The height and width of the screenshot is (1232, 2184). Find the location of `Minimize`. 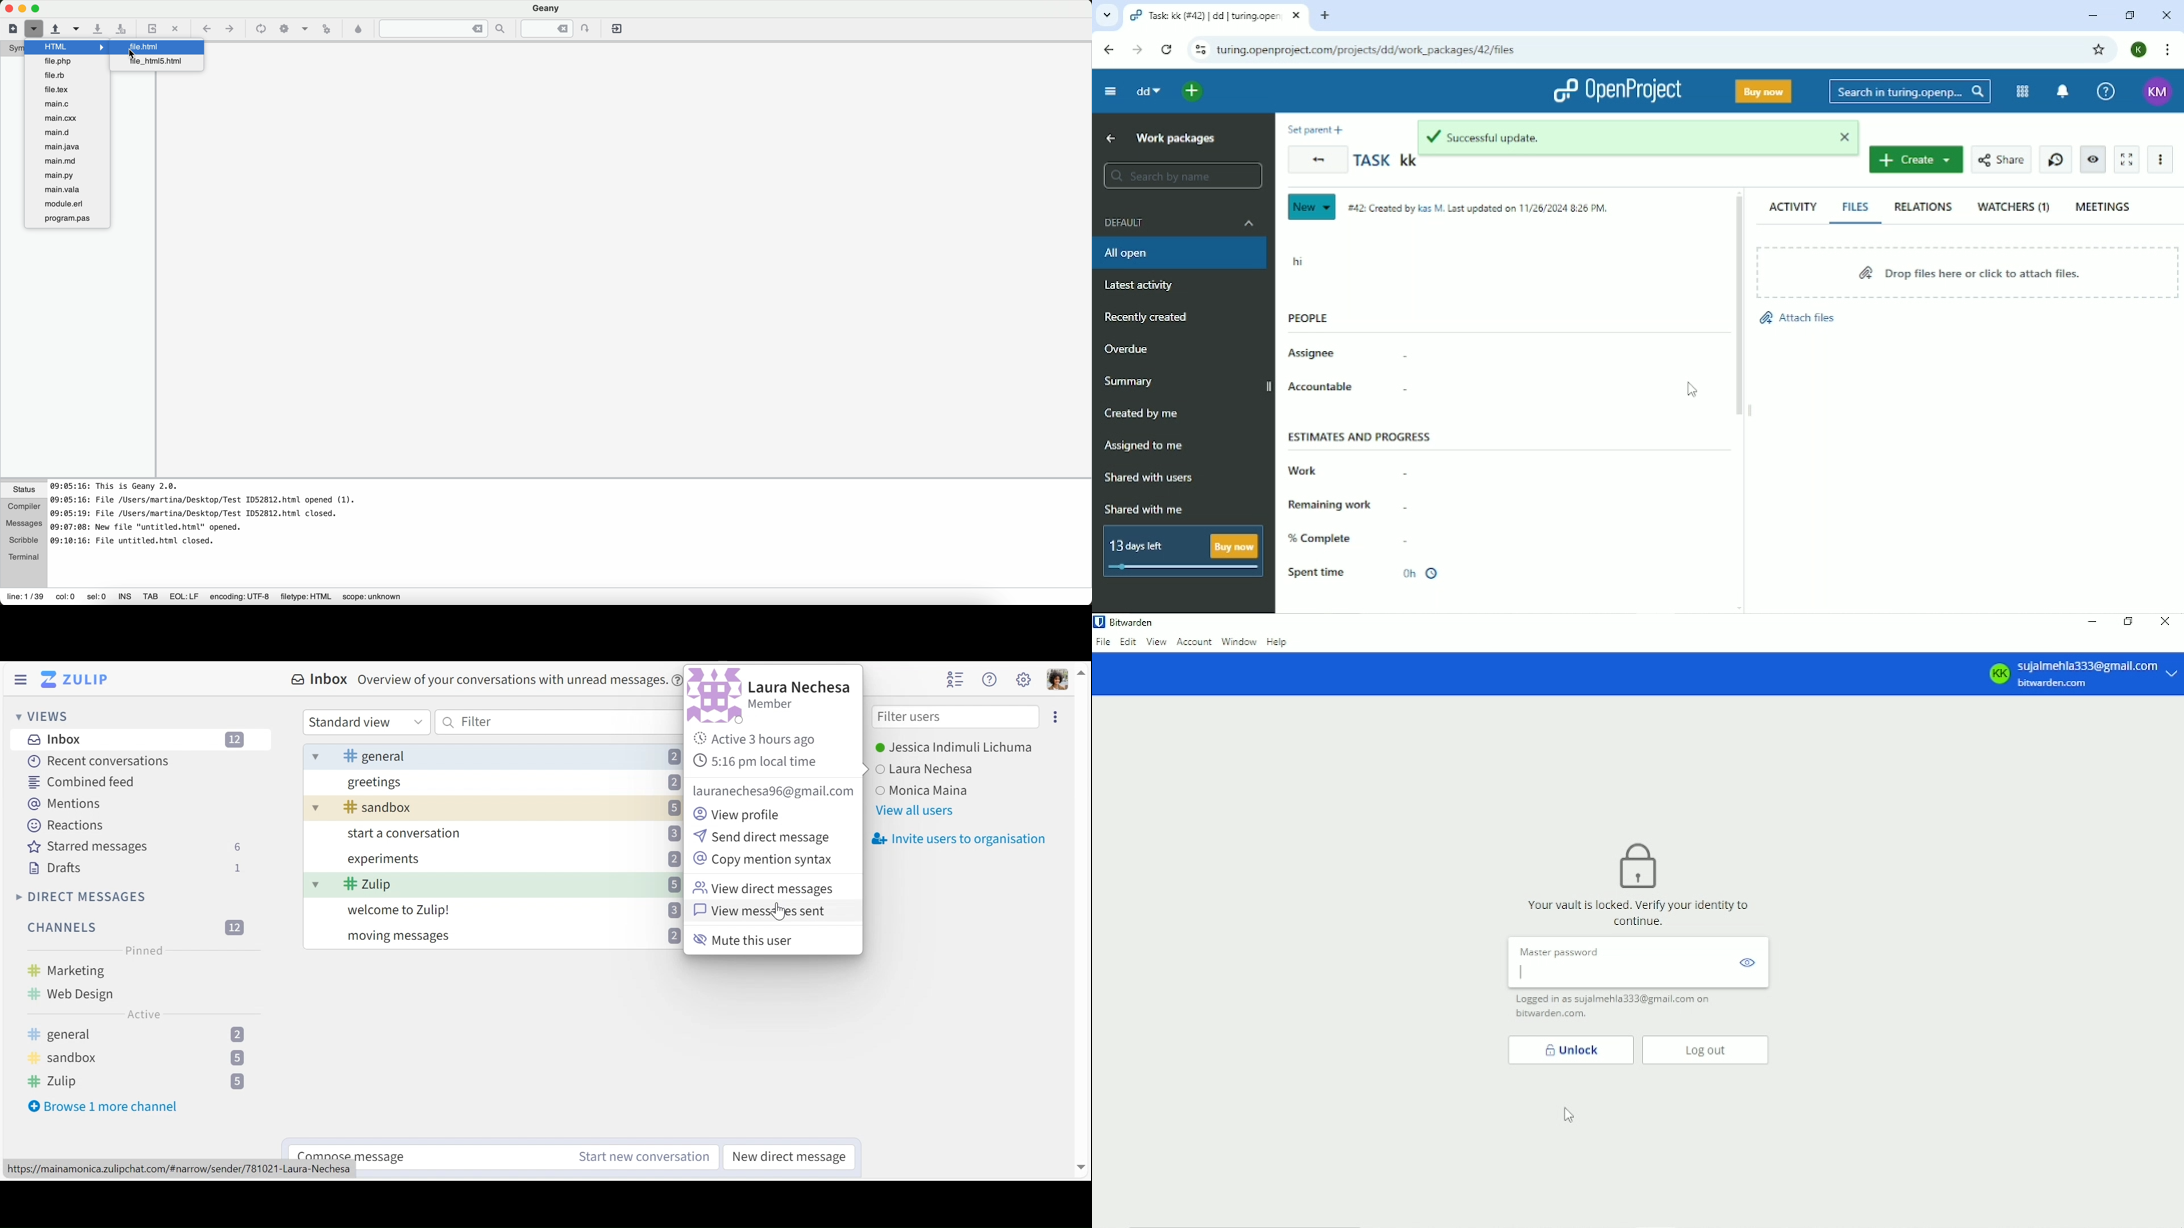

Minimize is located at coordinates (2093, 16).